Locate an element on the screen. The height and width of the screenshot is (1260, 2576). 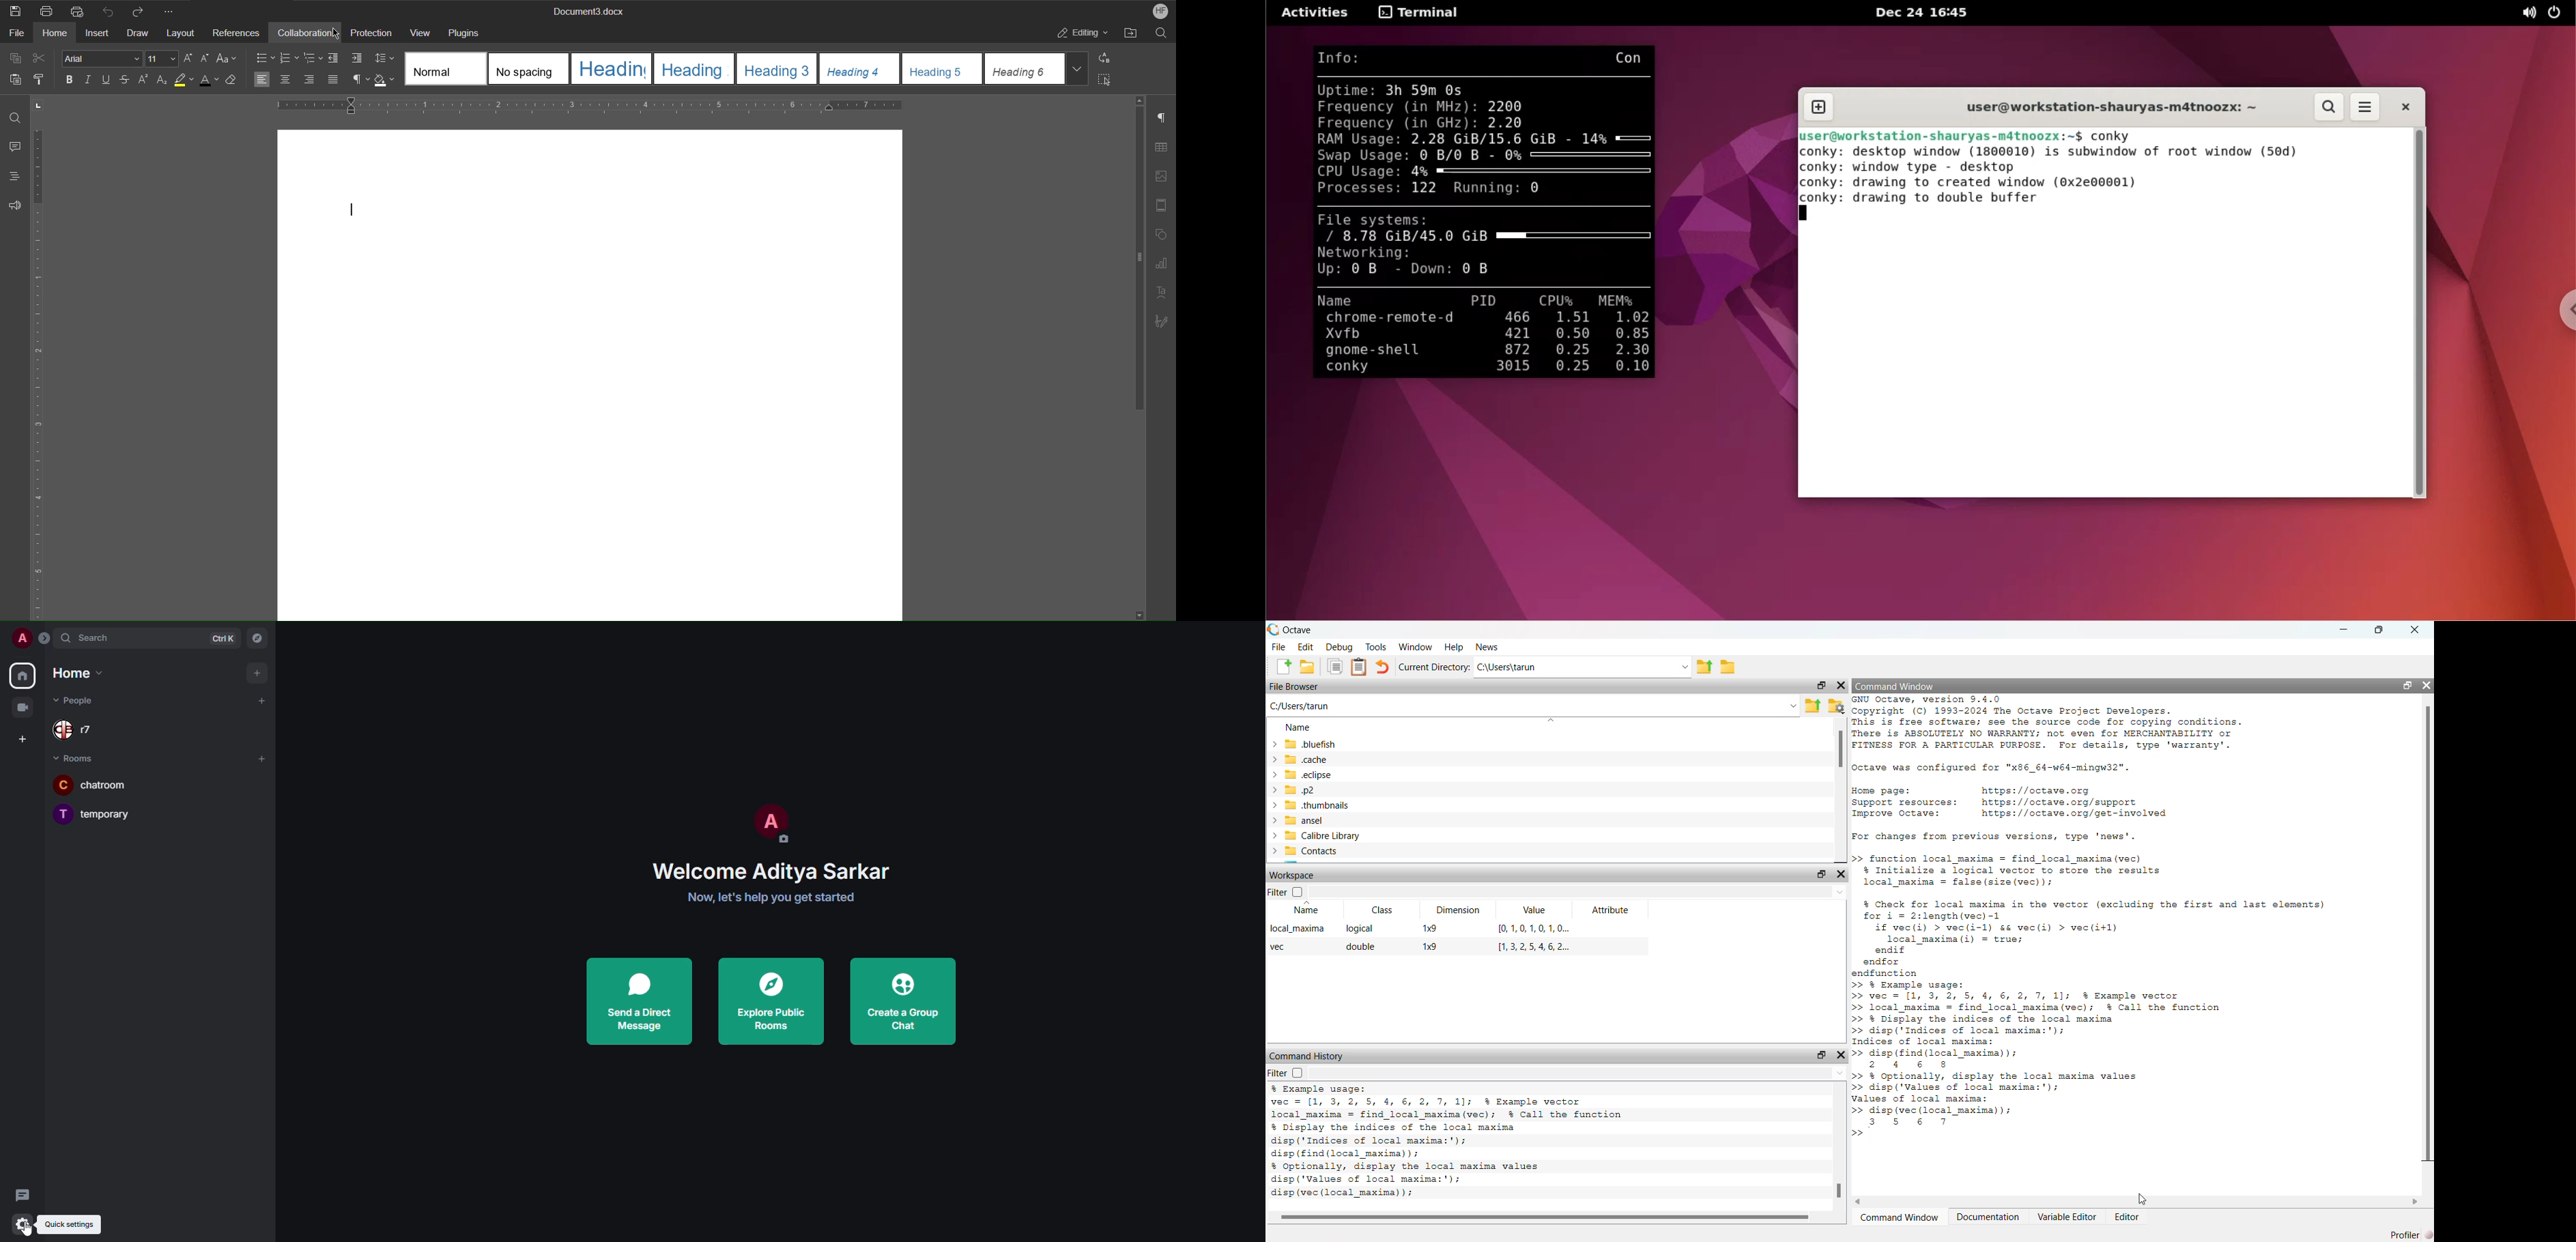
Protection is located at coordinates (374, 32).